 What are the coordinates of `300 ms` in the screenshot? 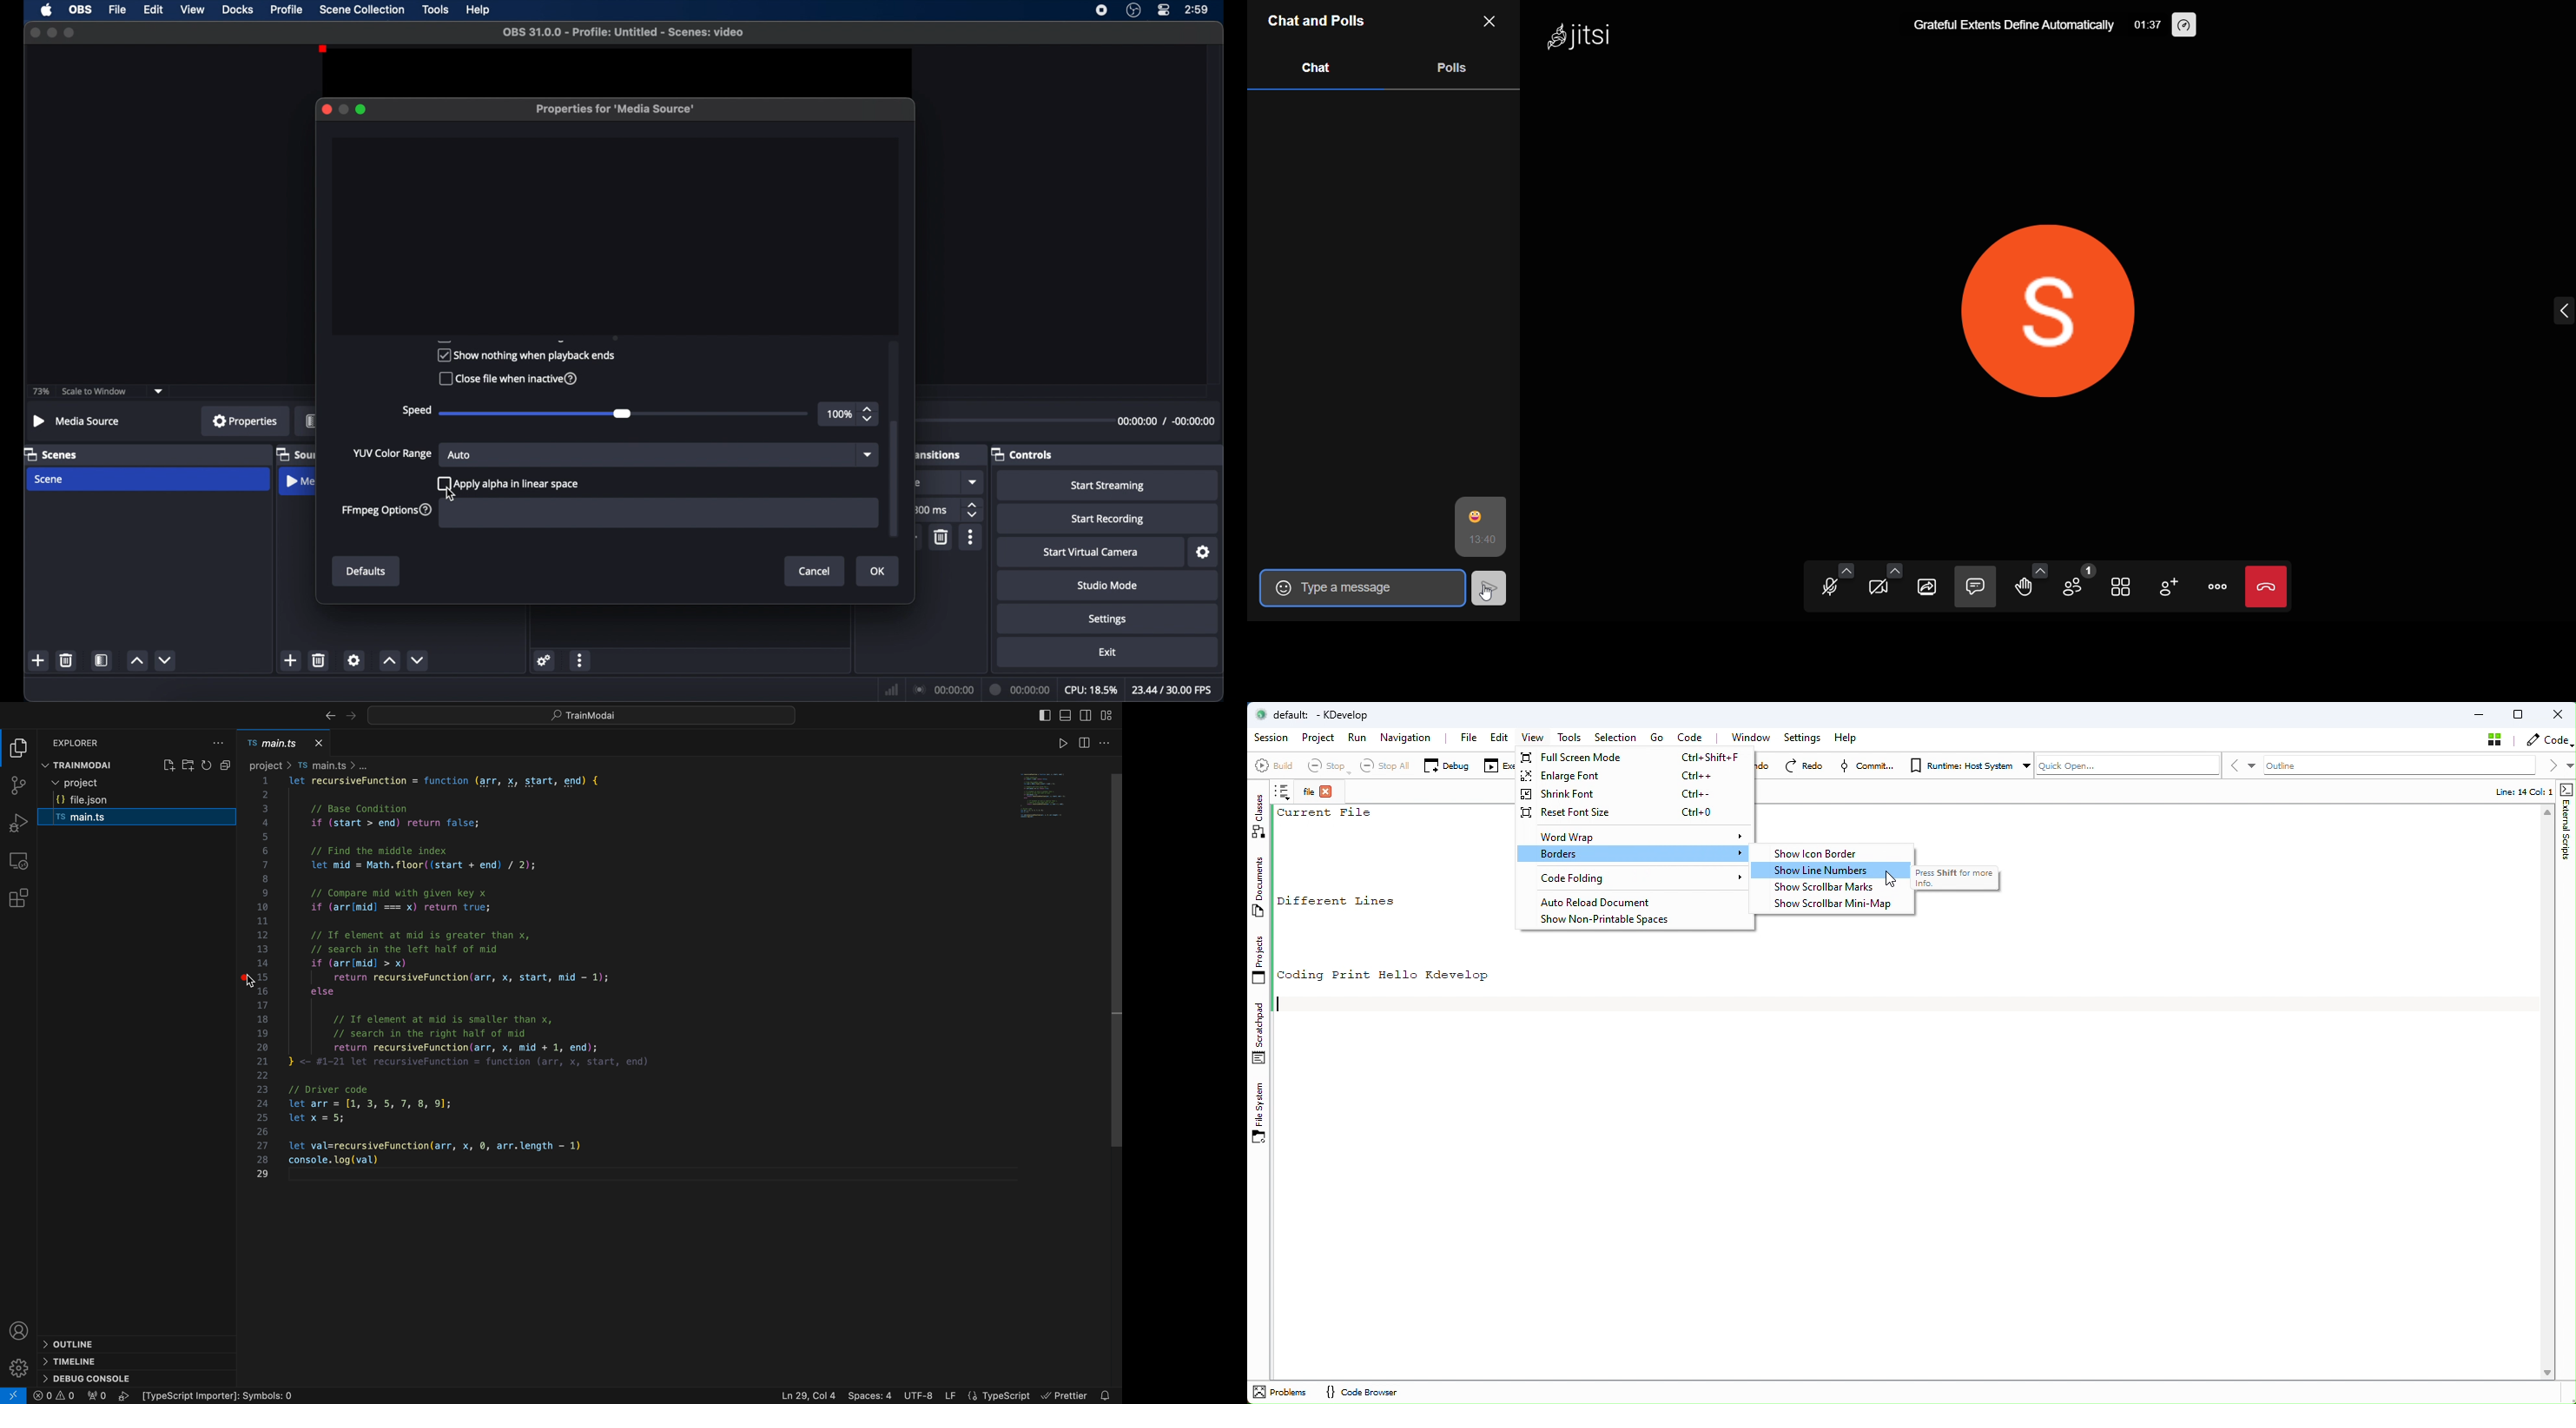 It's located at (931, 509).